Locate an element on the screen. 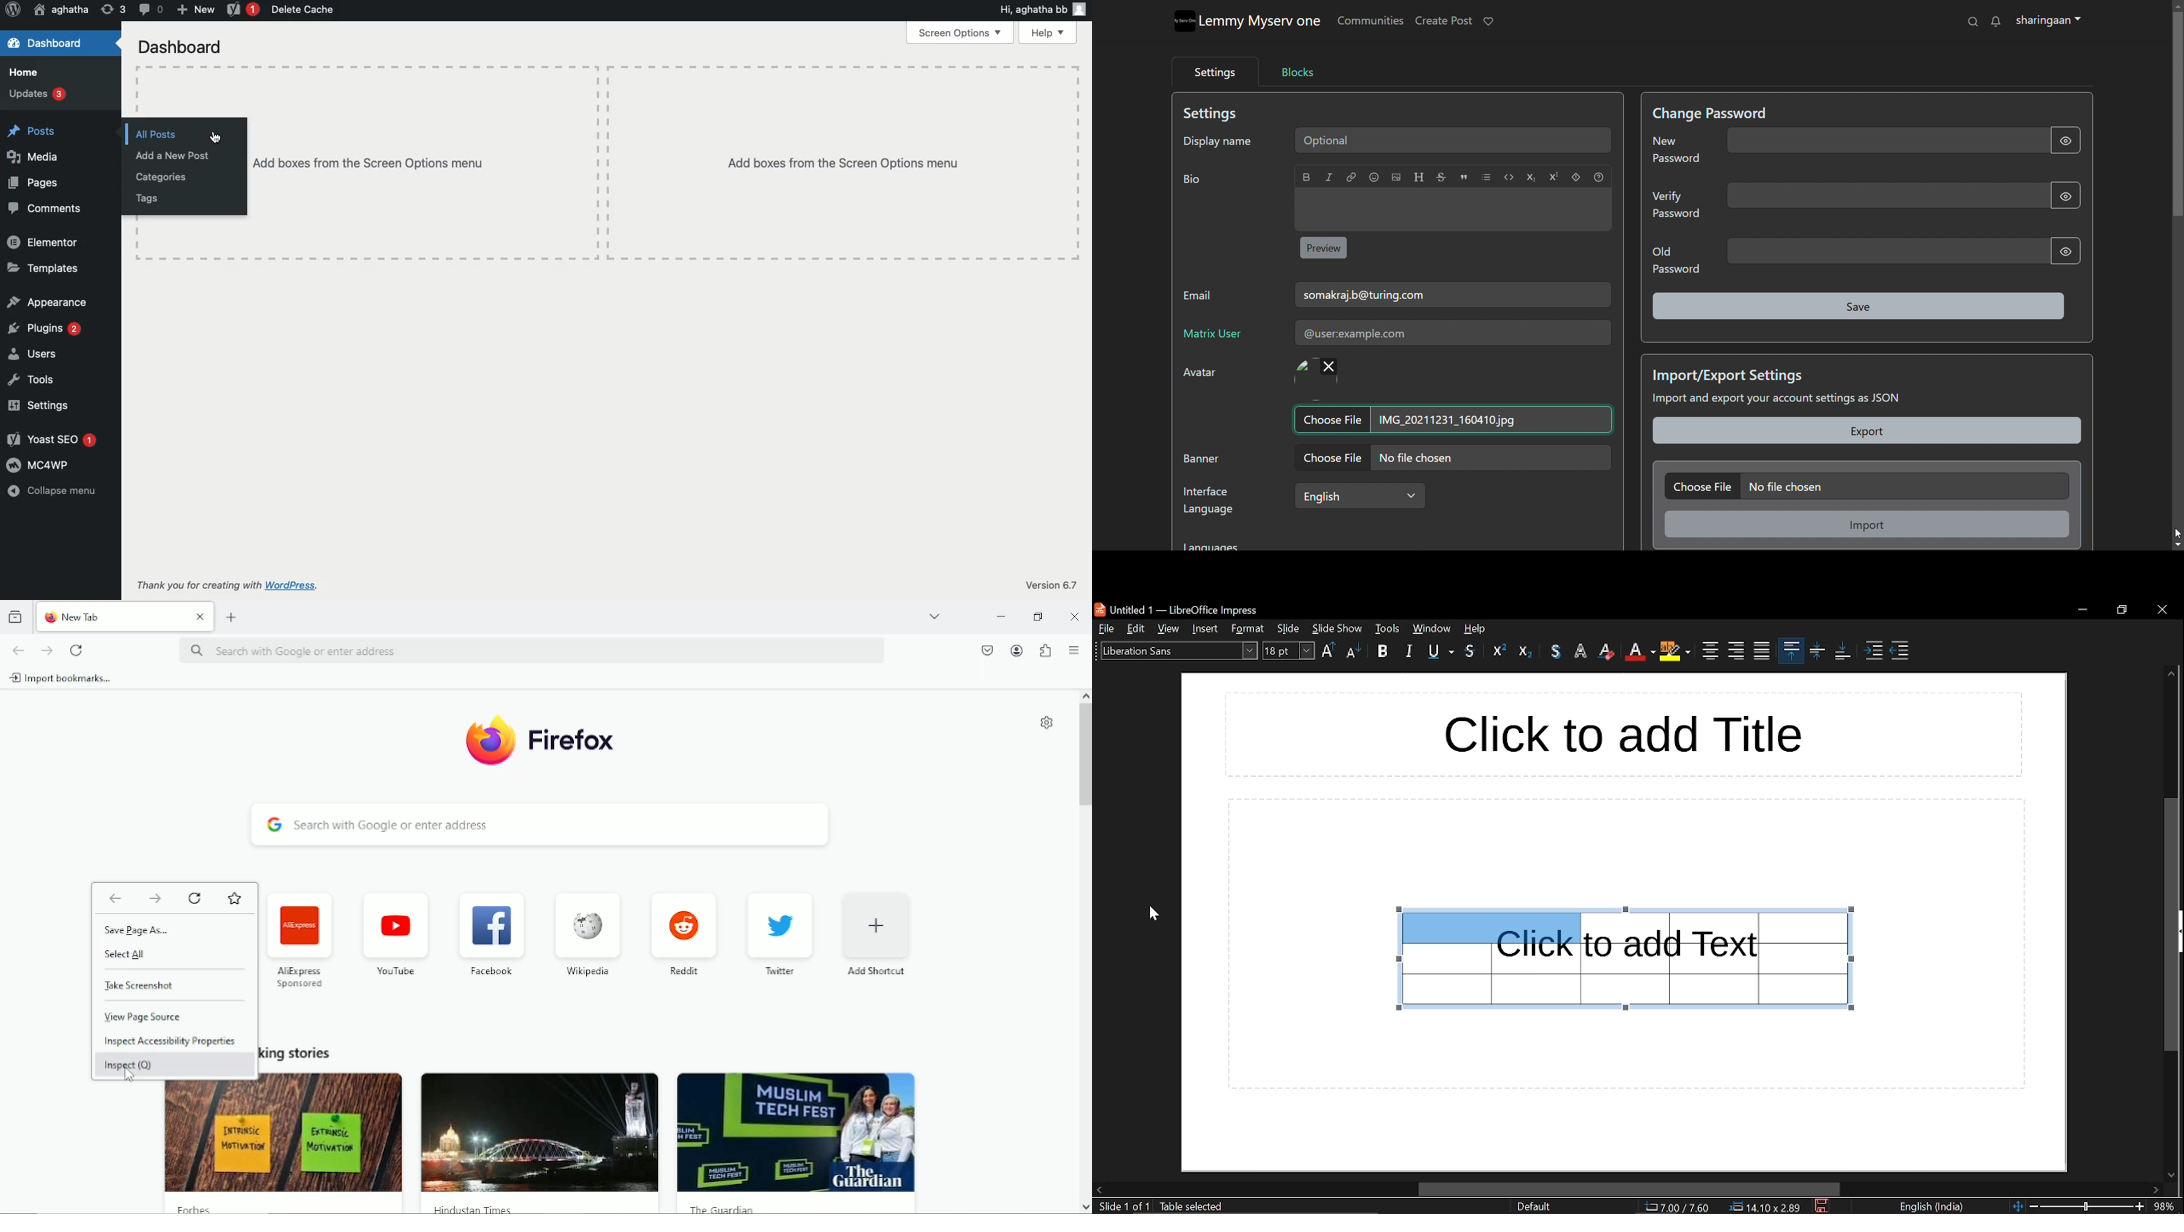  tools is located at coordinates (1431, 628).